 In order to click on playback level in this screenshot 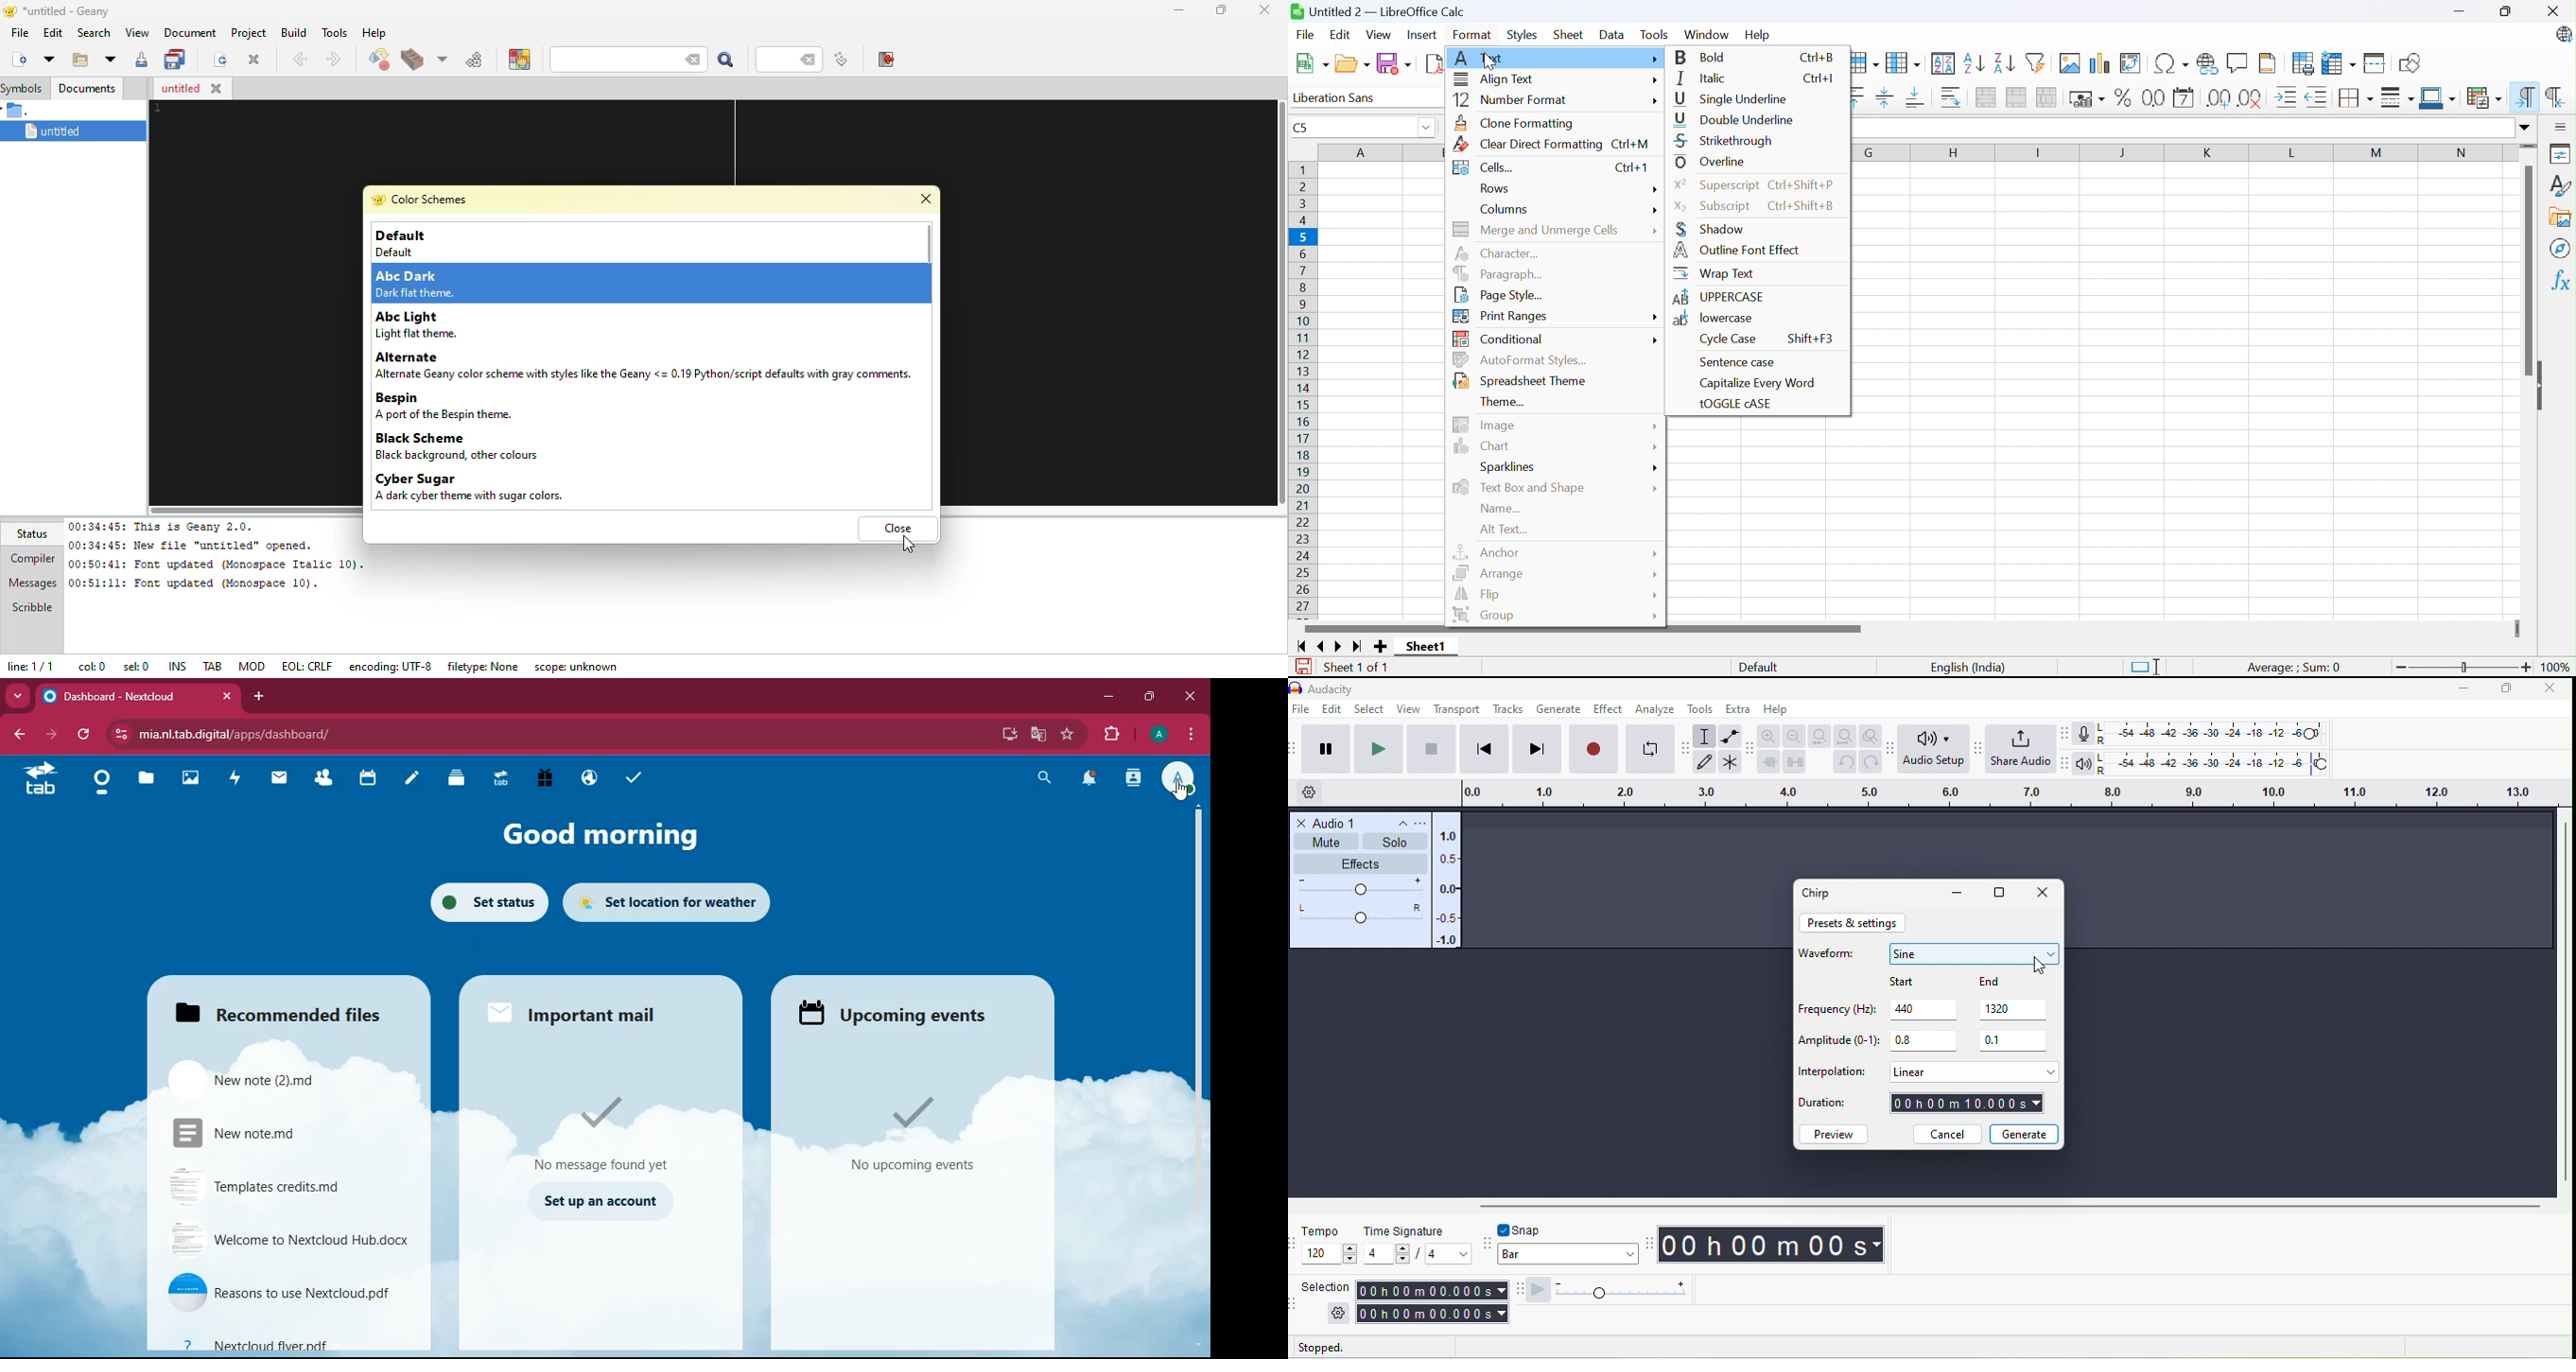, I will do `click(2217, 761)`.